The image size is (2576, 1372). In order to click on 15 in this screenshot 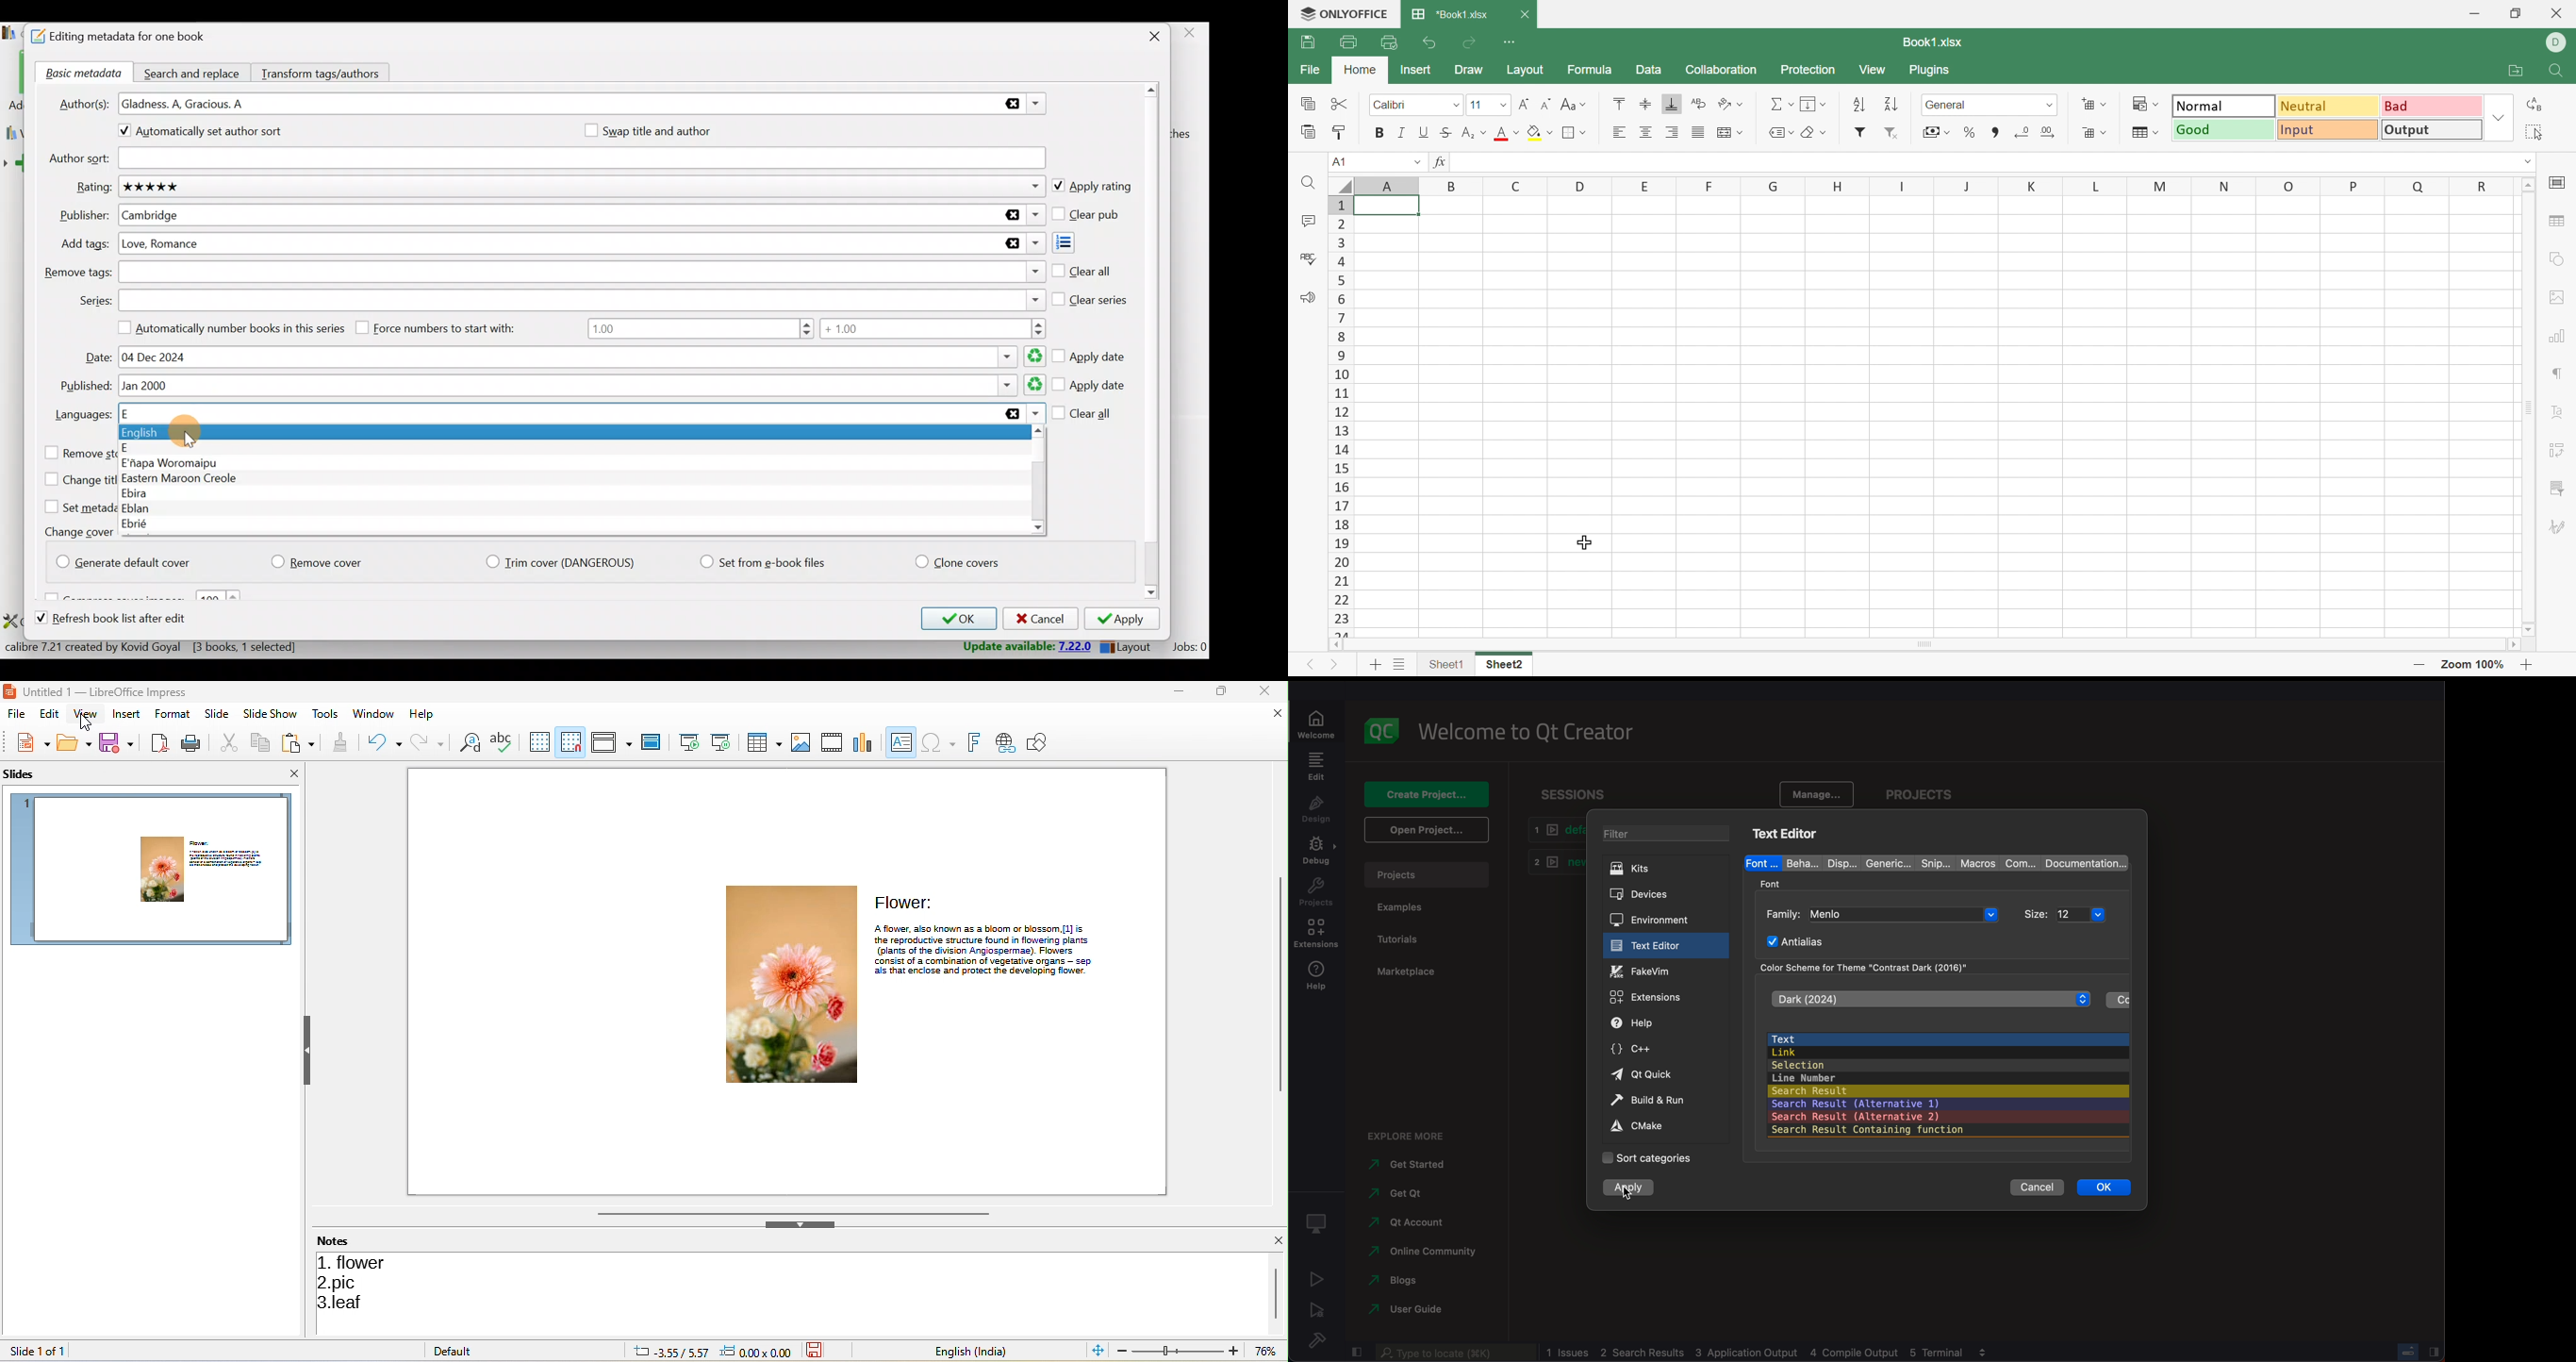, I will do `click(1341, 469)`.